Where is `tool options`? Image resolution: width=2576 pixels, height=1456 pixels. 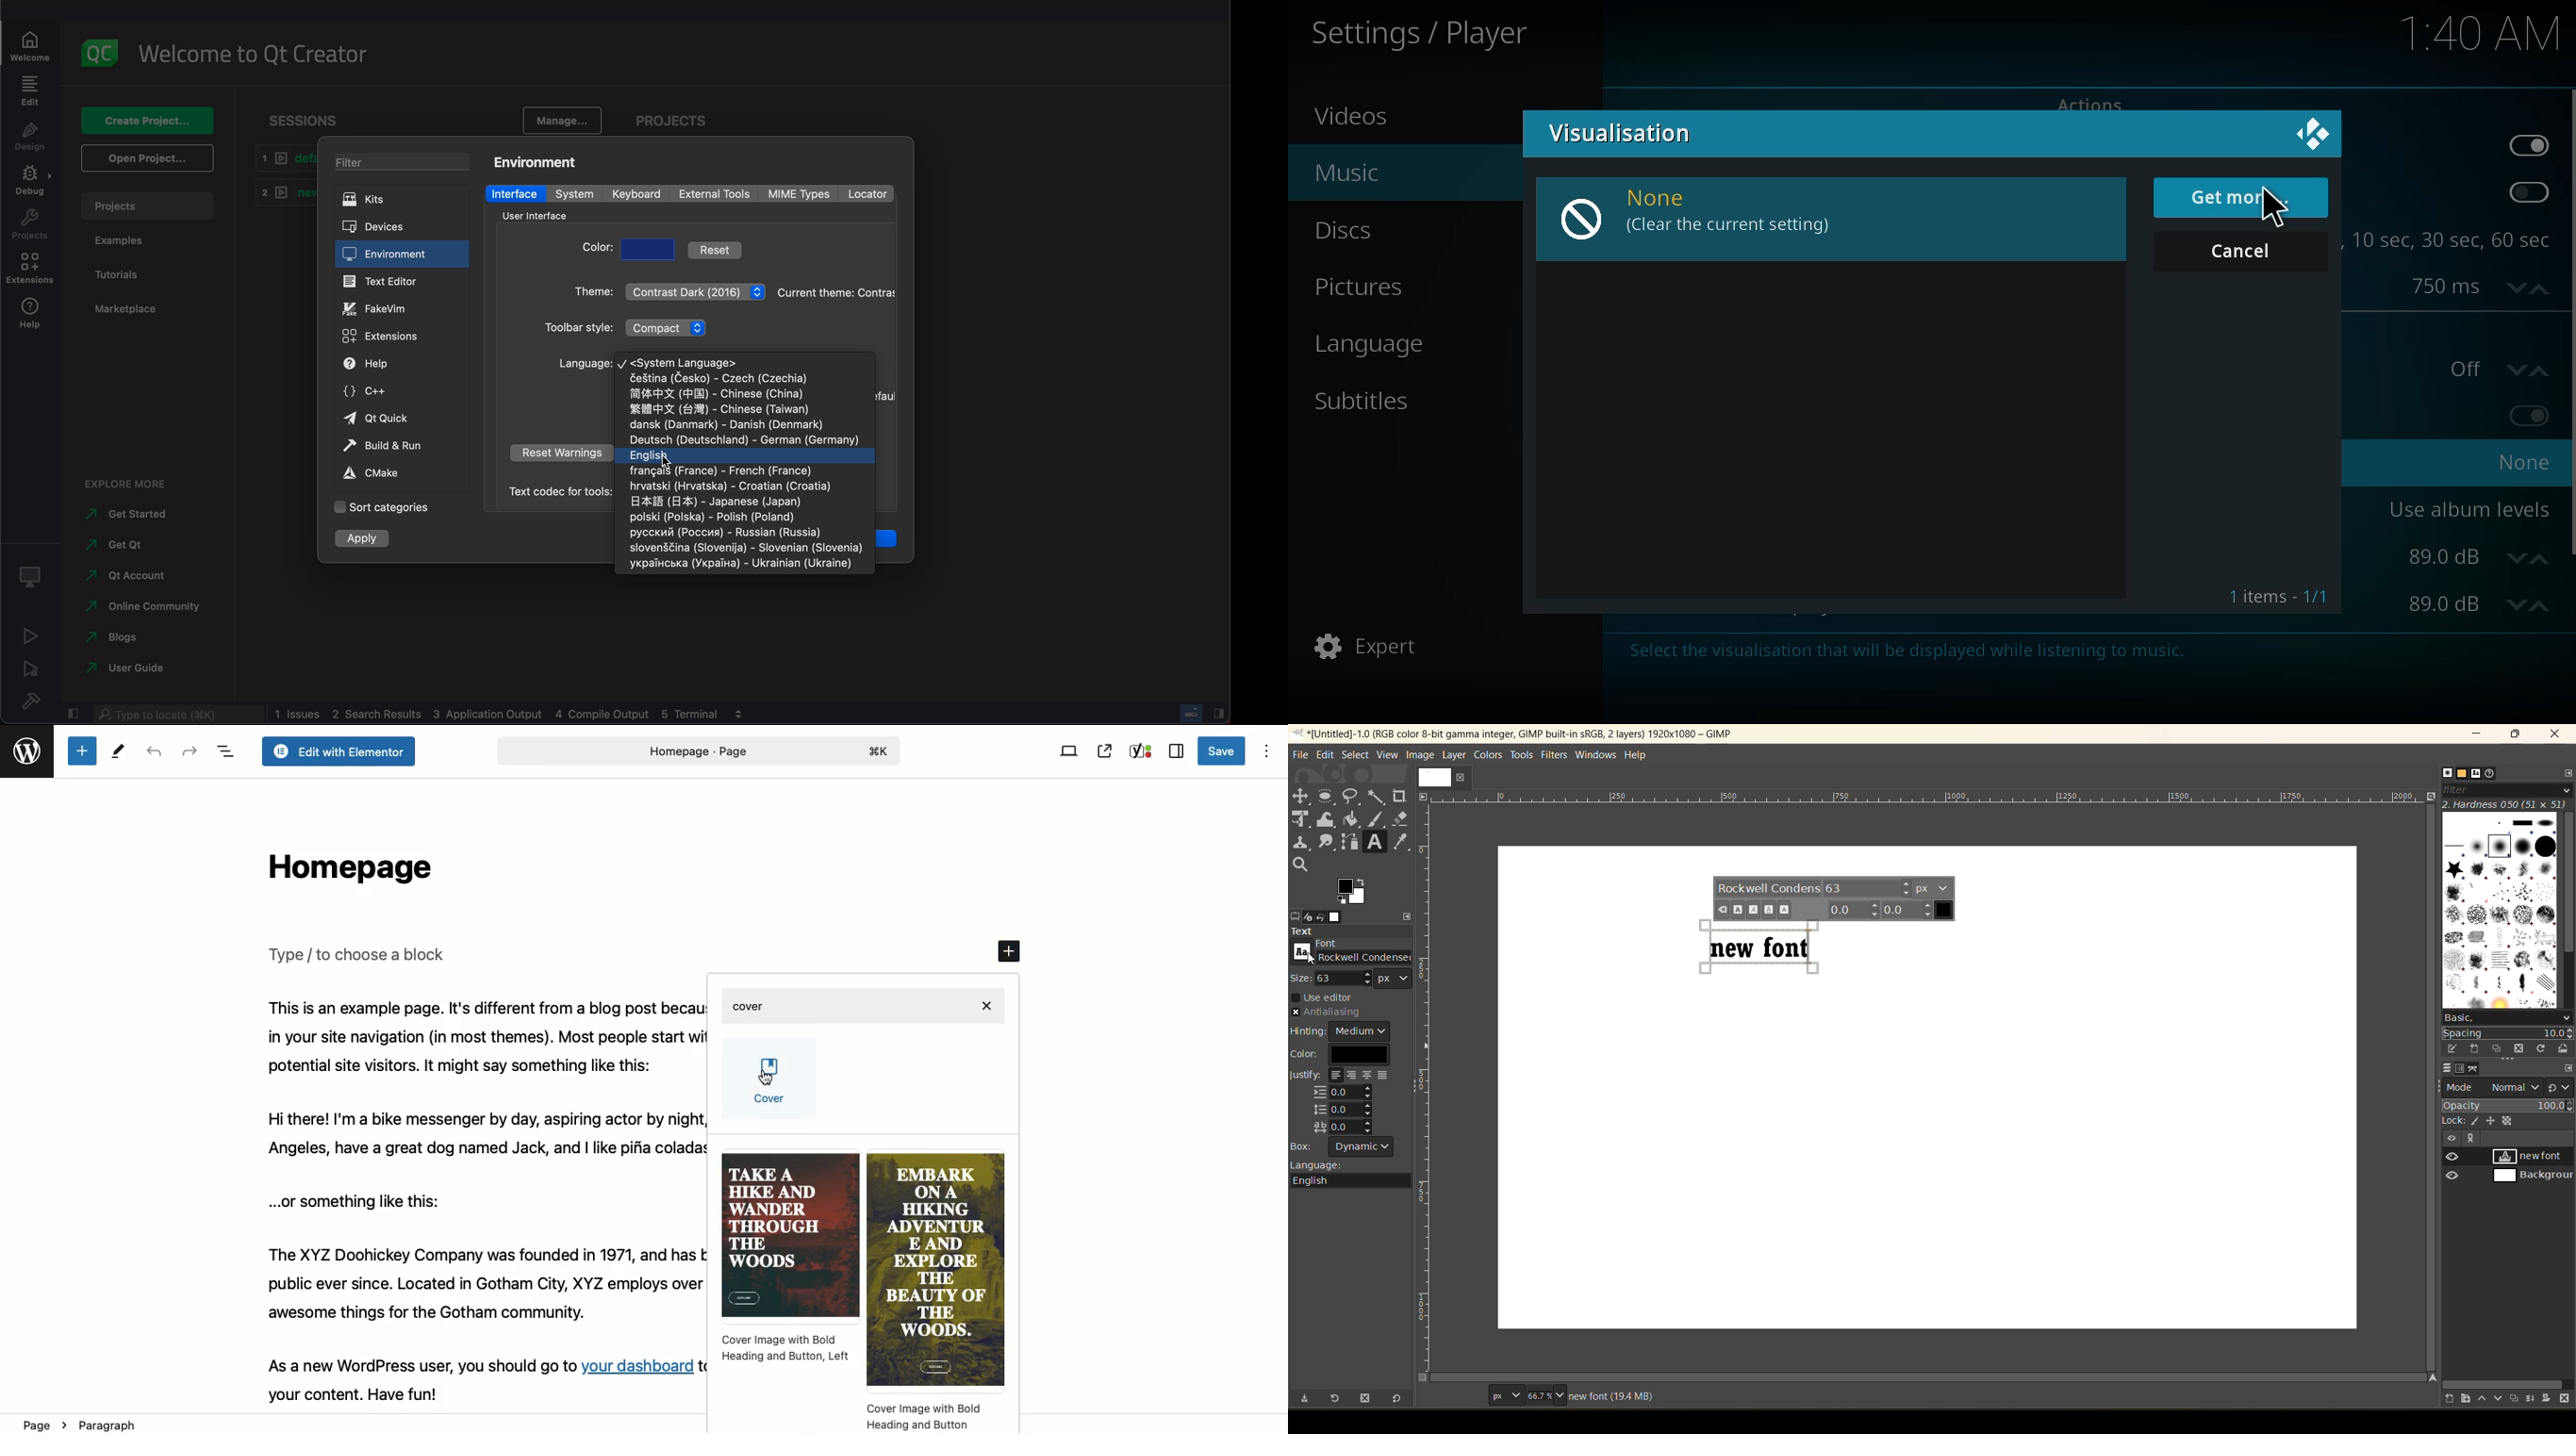
tool options is located at coordinates (1296, 916).